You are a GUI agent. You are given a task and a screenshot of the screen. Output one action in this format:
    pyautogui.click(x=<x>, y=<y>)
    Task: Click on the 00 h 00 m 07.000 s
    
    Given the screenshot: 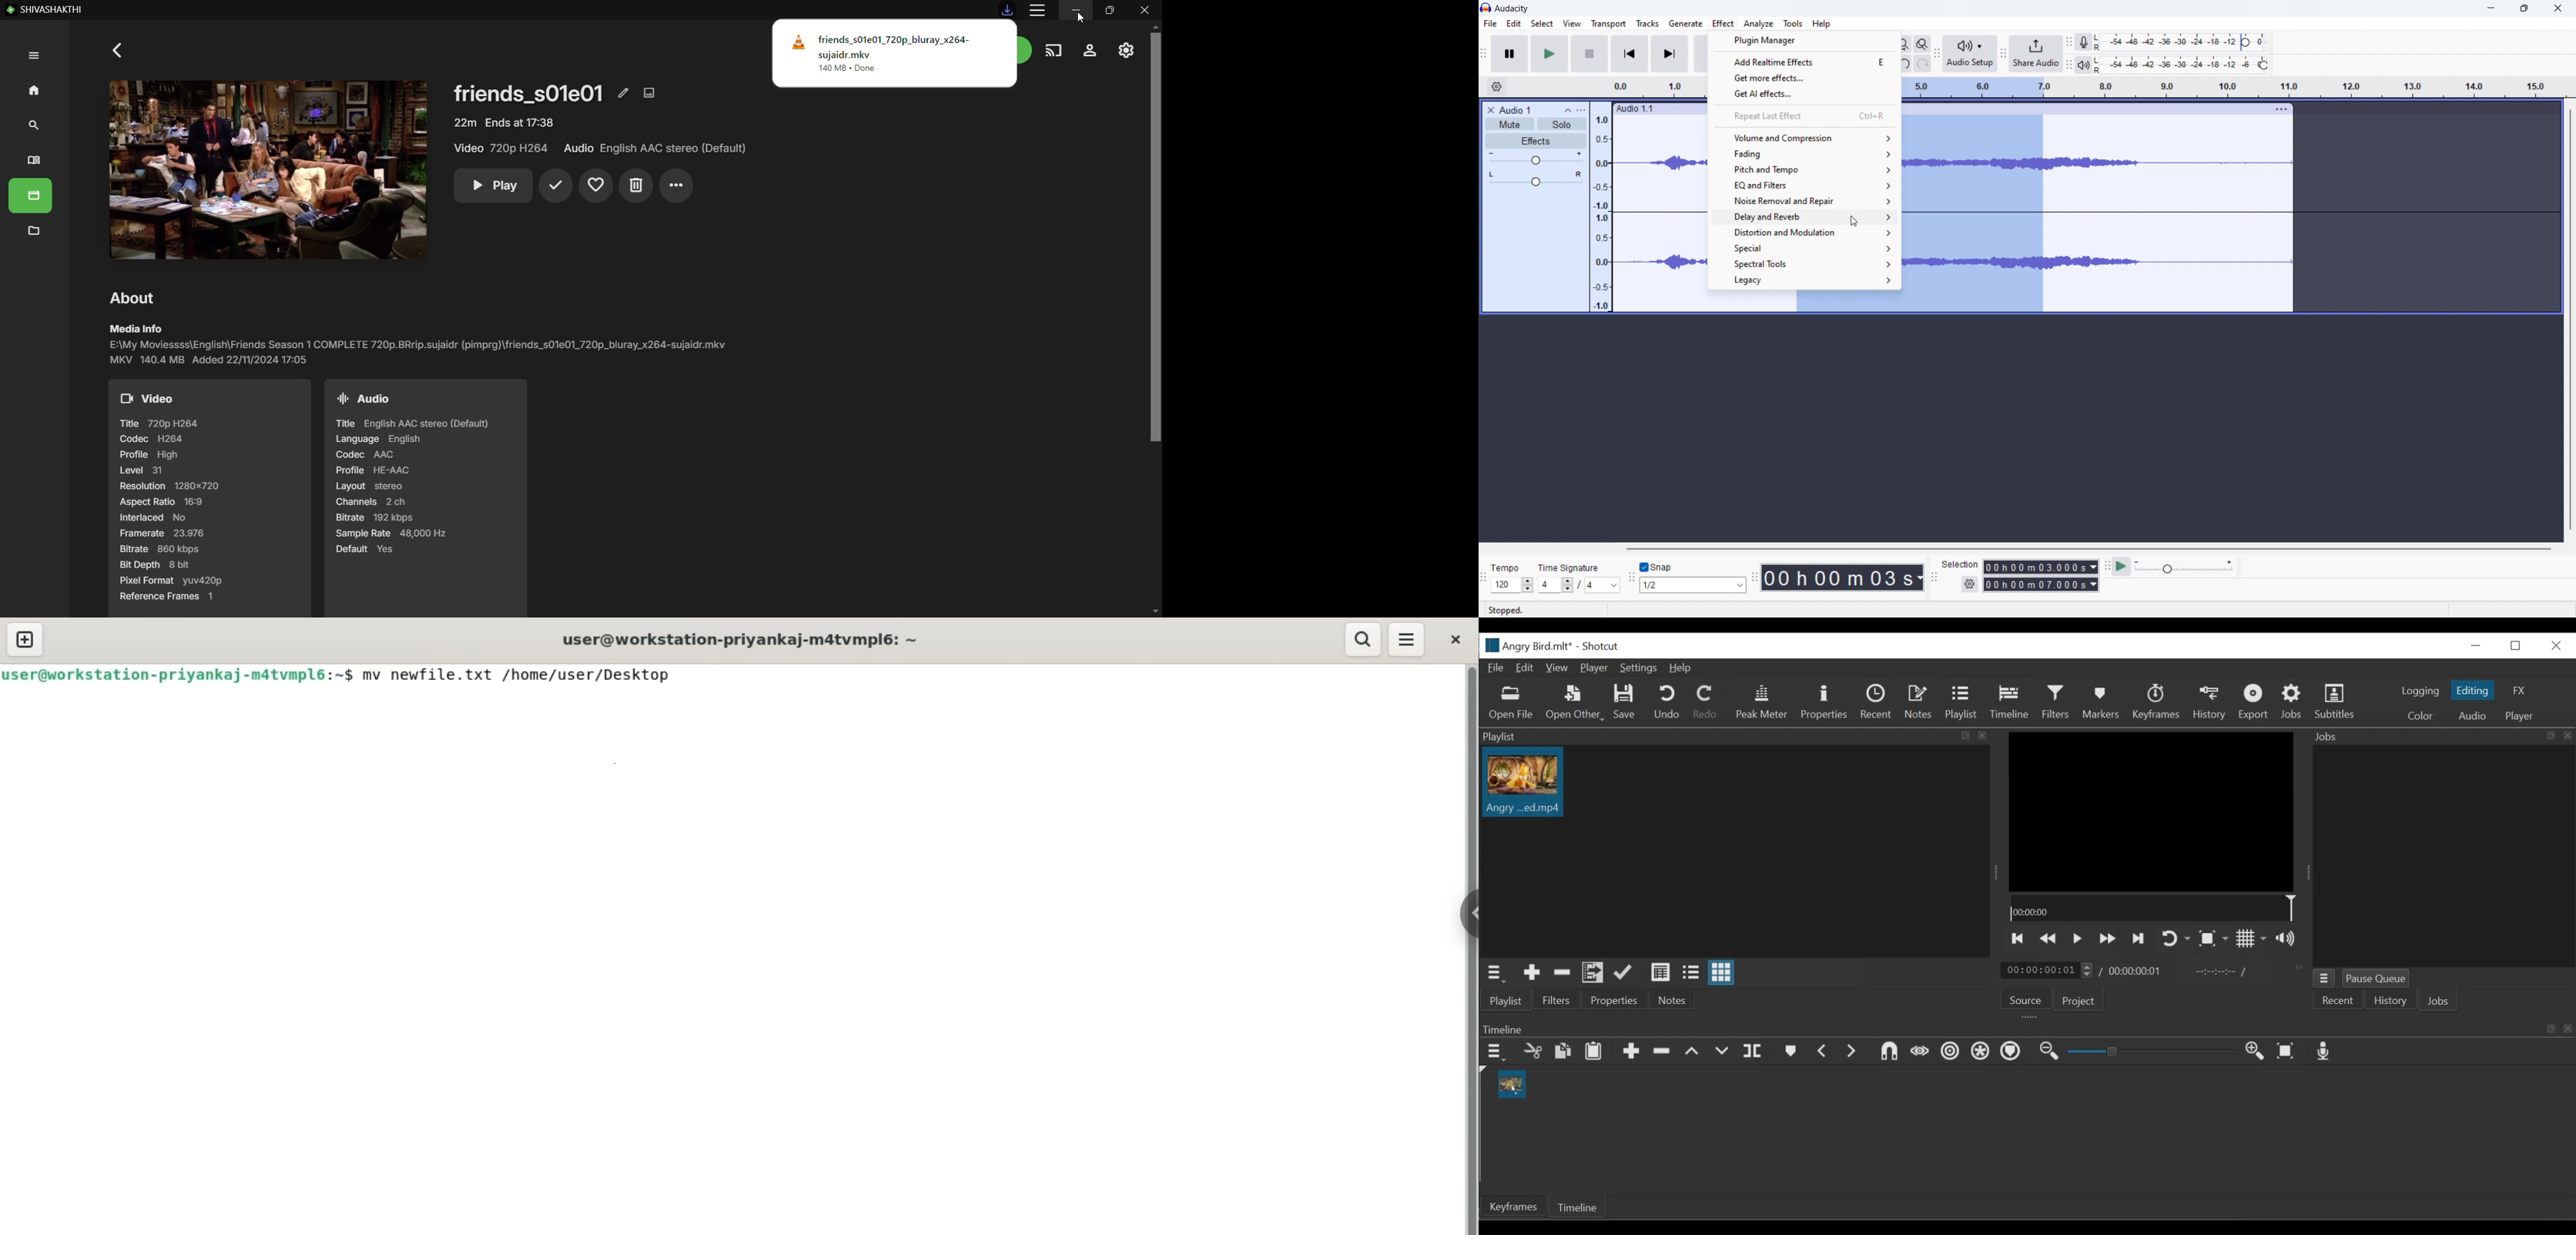 What is the action you would take?
    pyautogui.click(x=2041, y=585)
    